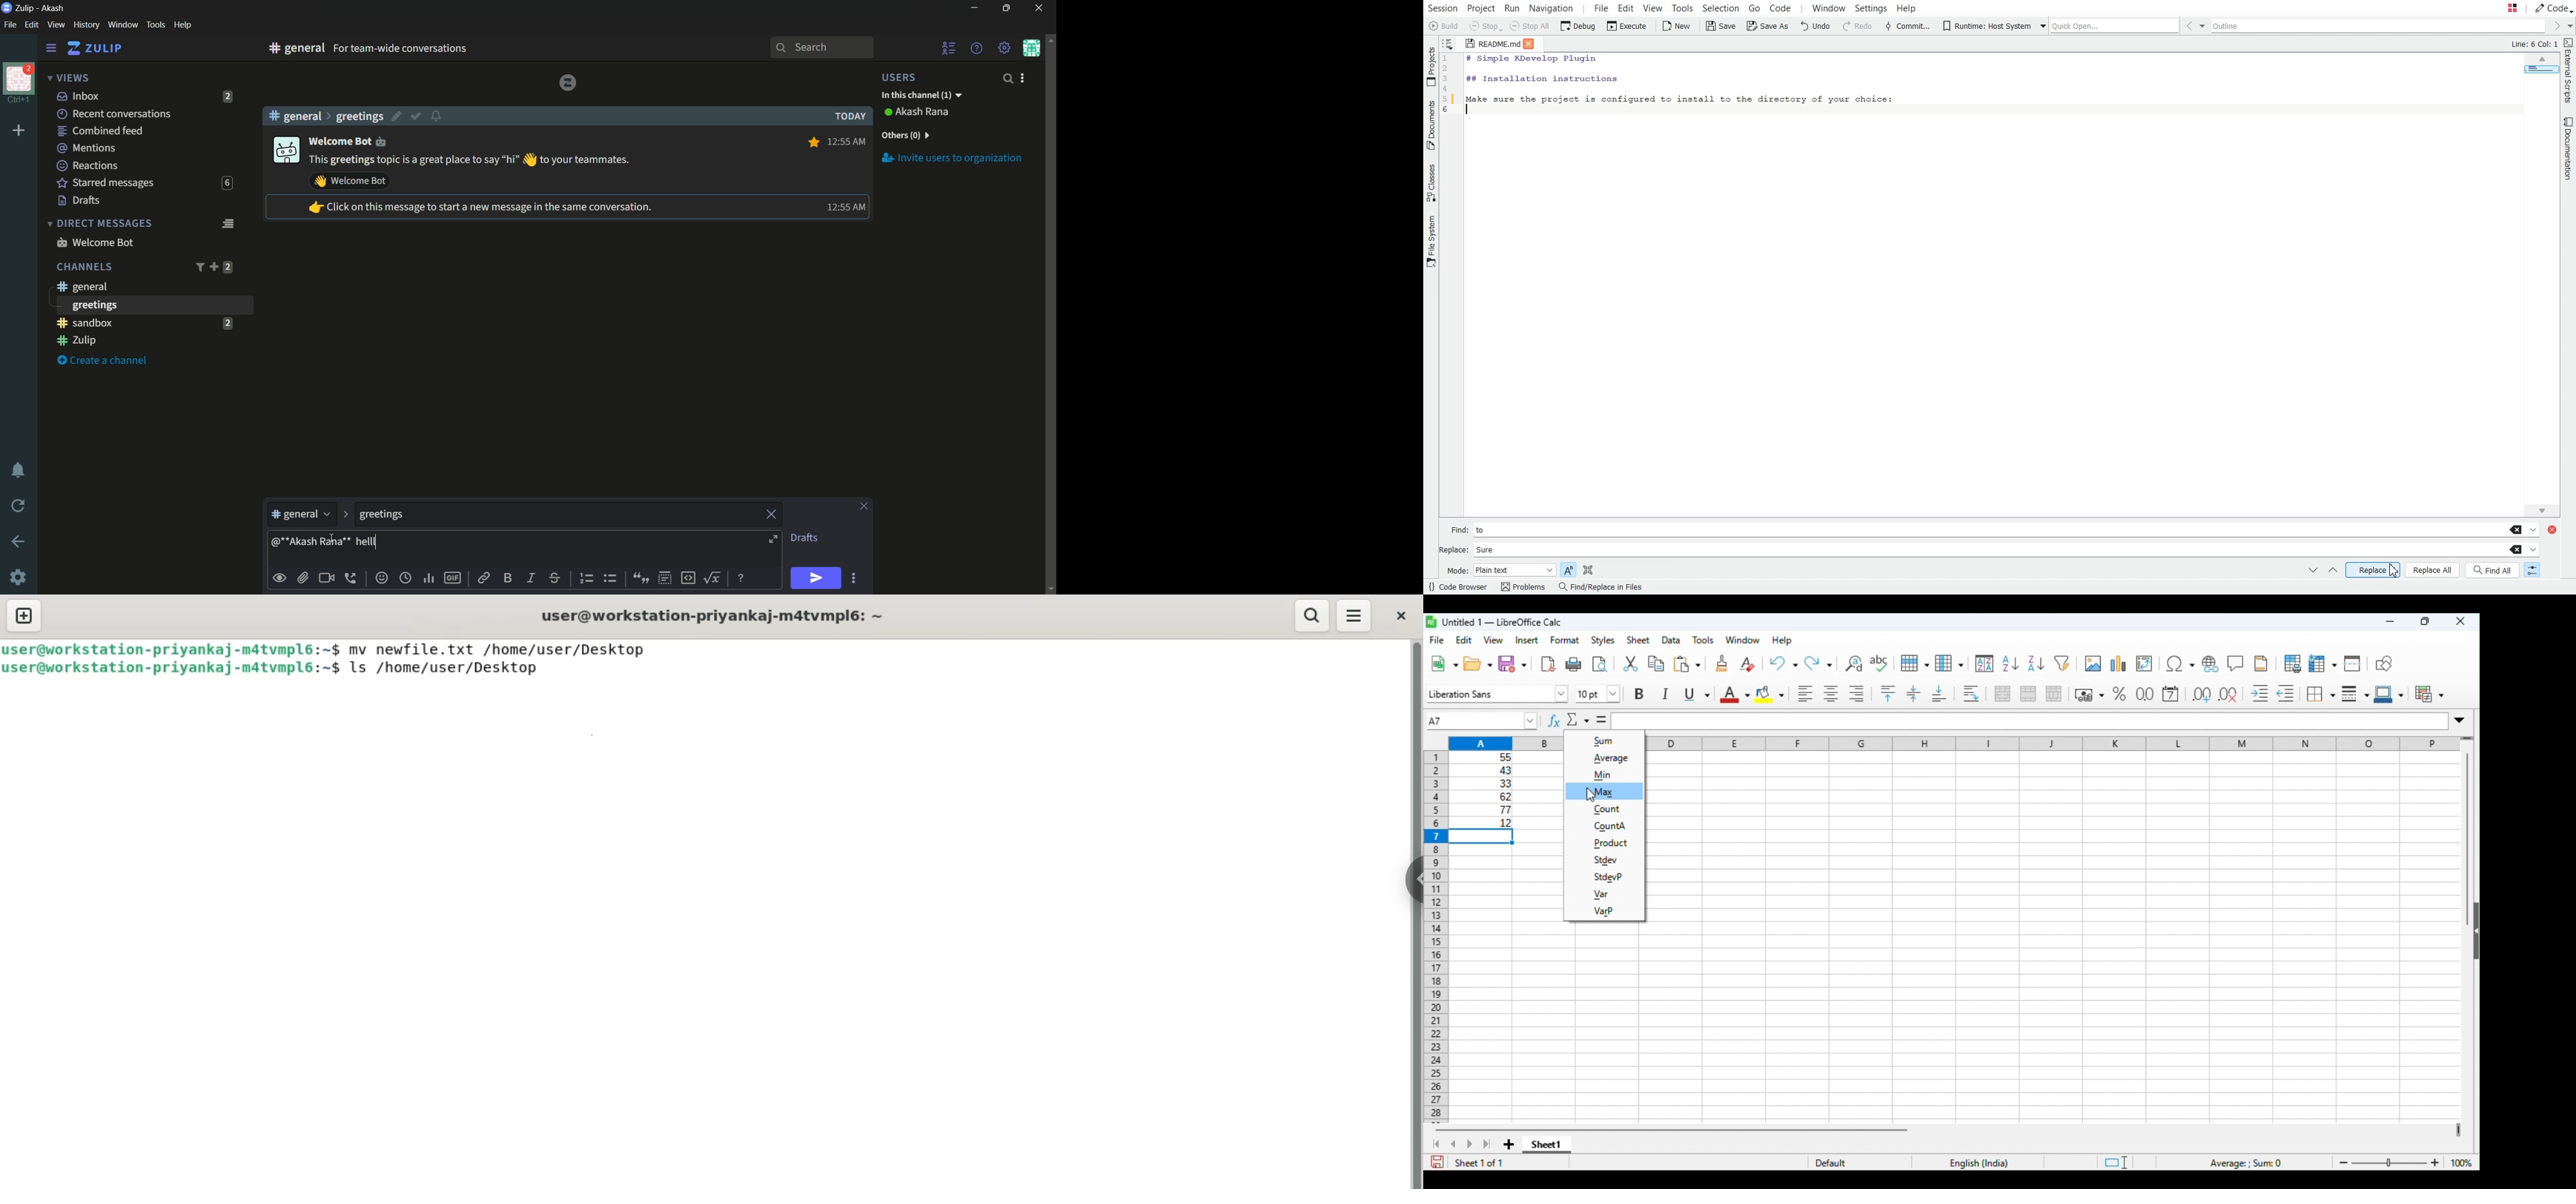  What do you see at coordinates (688, 577) in the screenshot?
I see `code` at bounding box center [688, 577].